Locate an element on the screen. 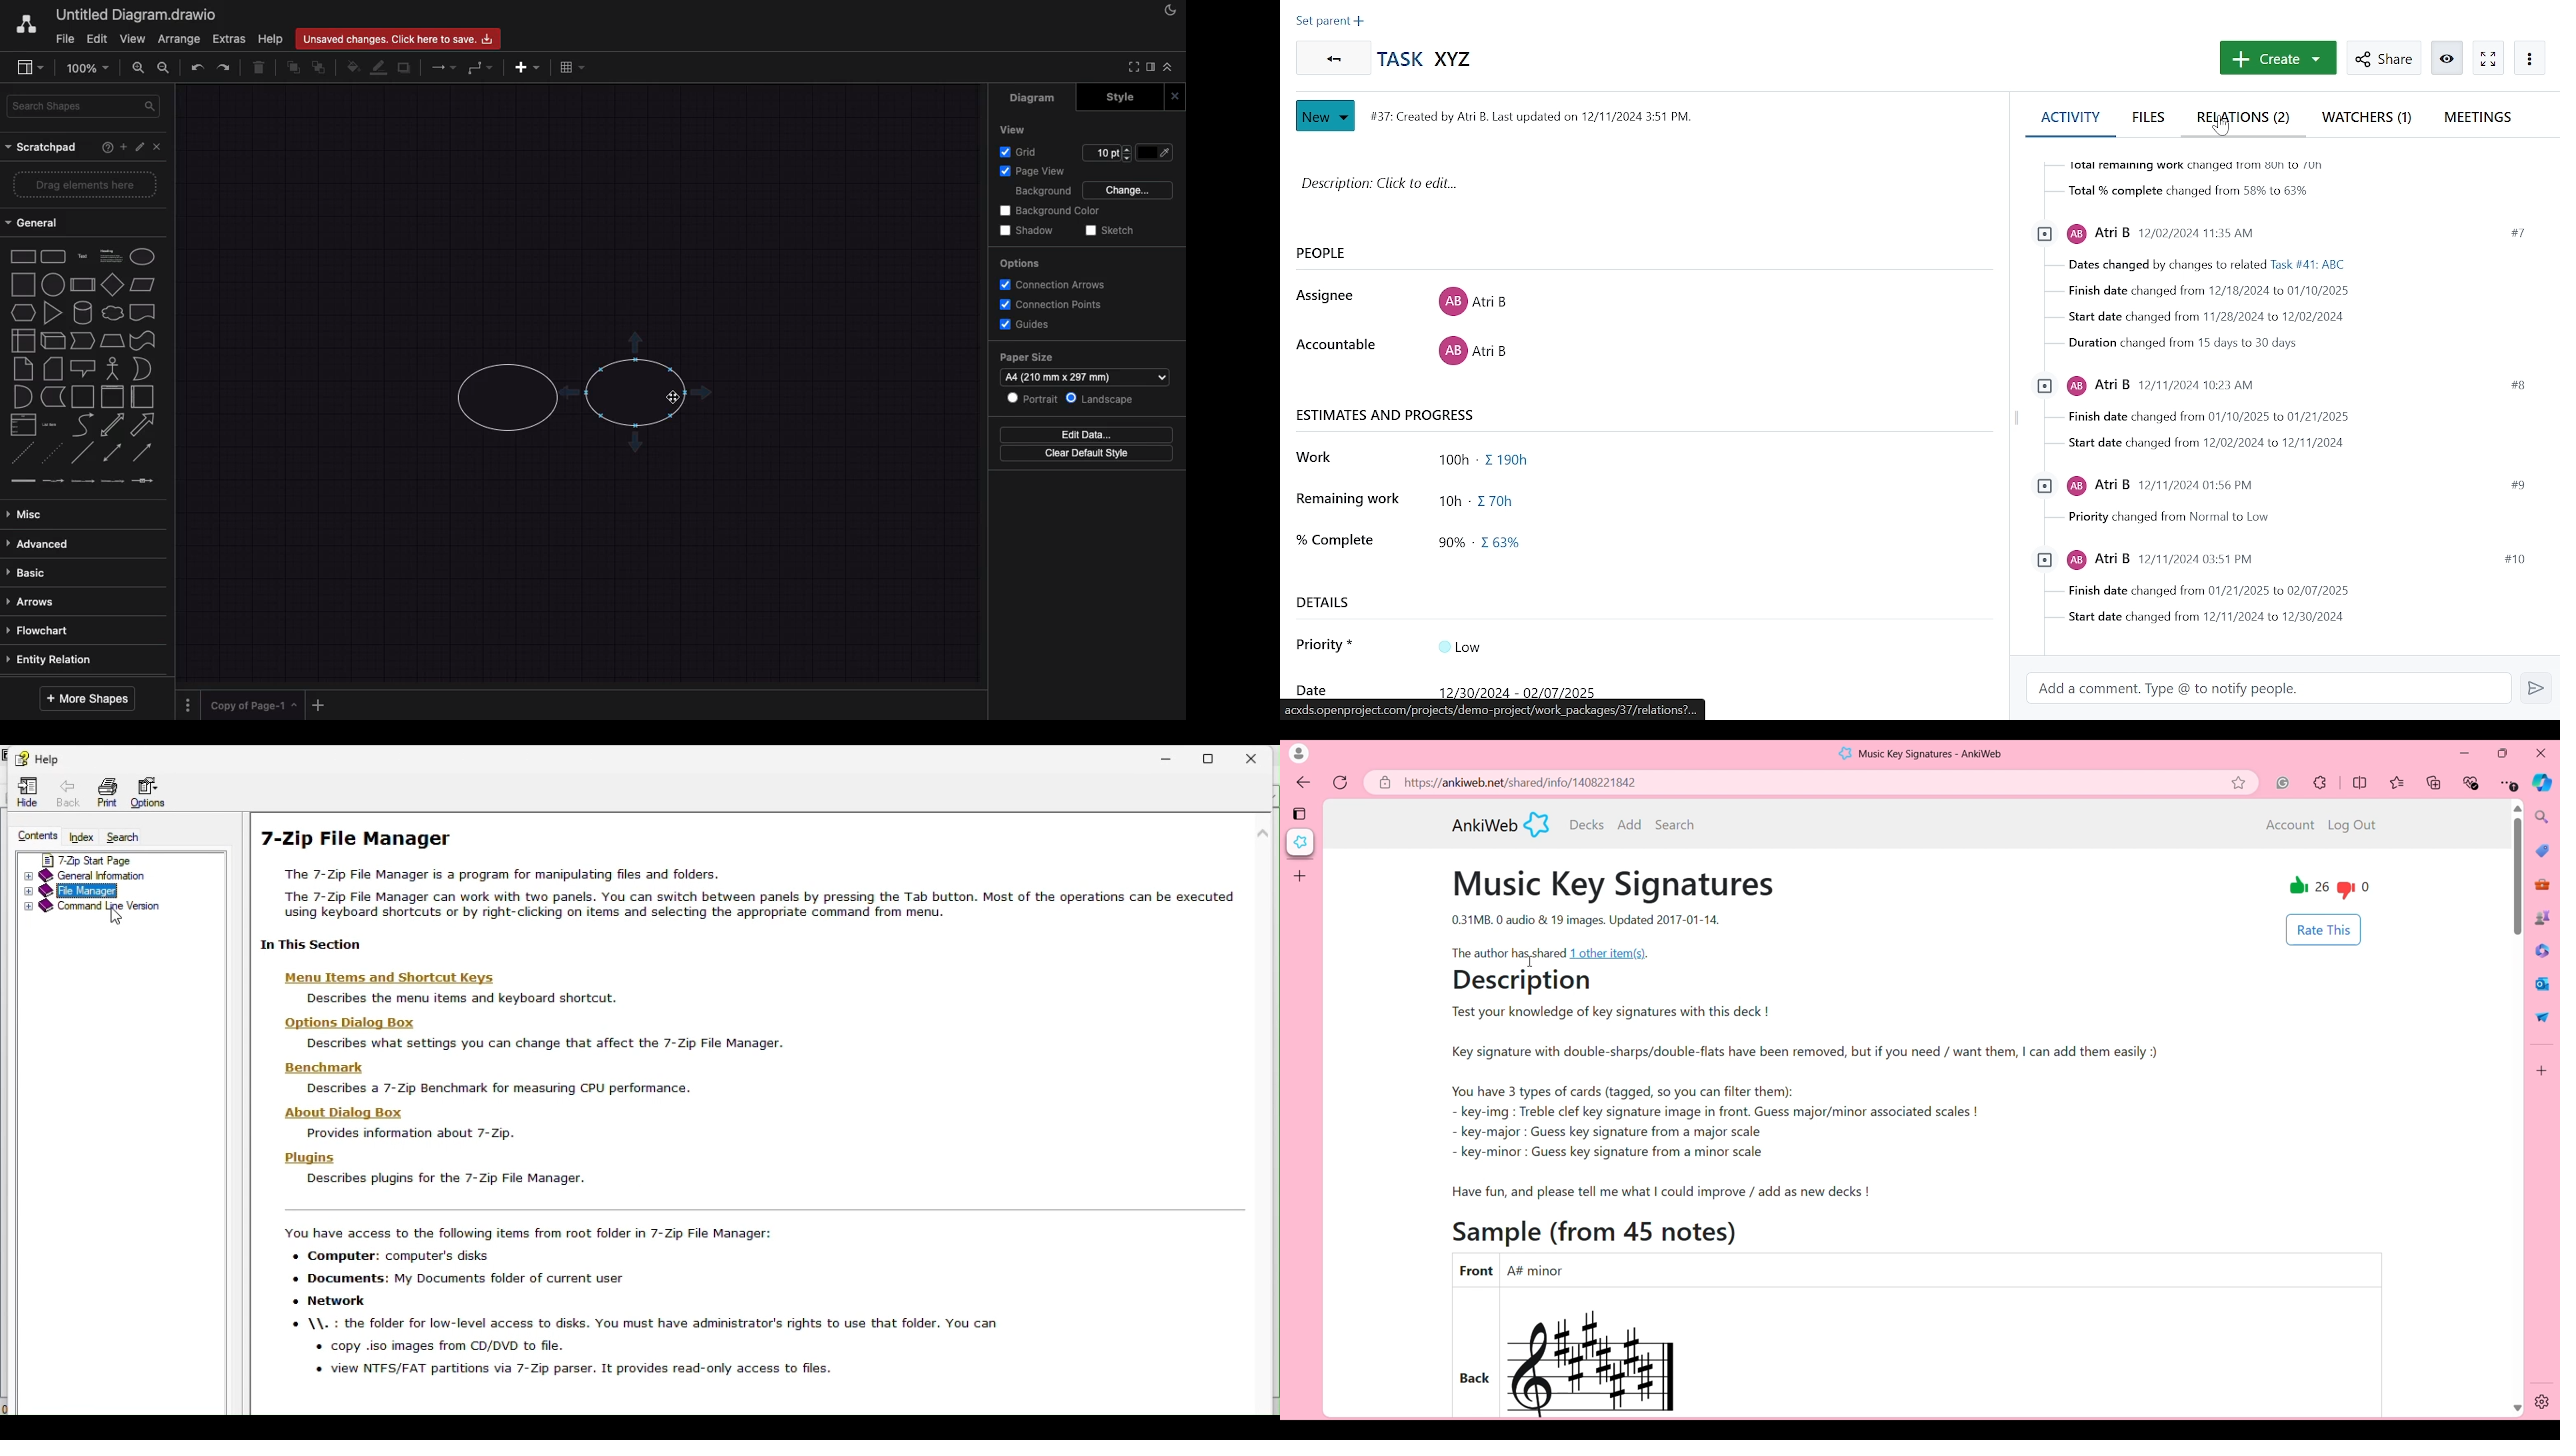  connector with symbol  is located at coordinates (142, 479).